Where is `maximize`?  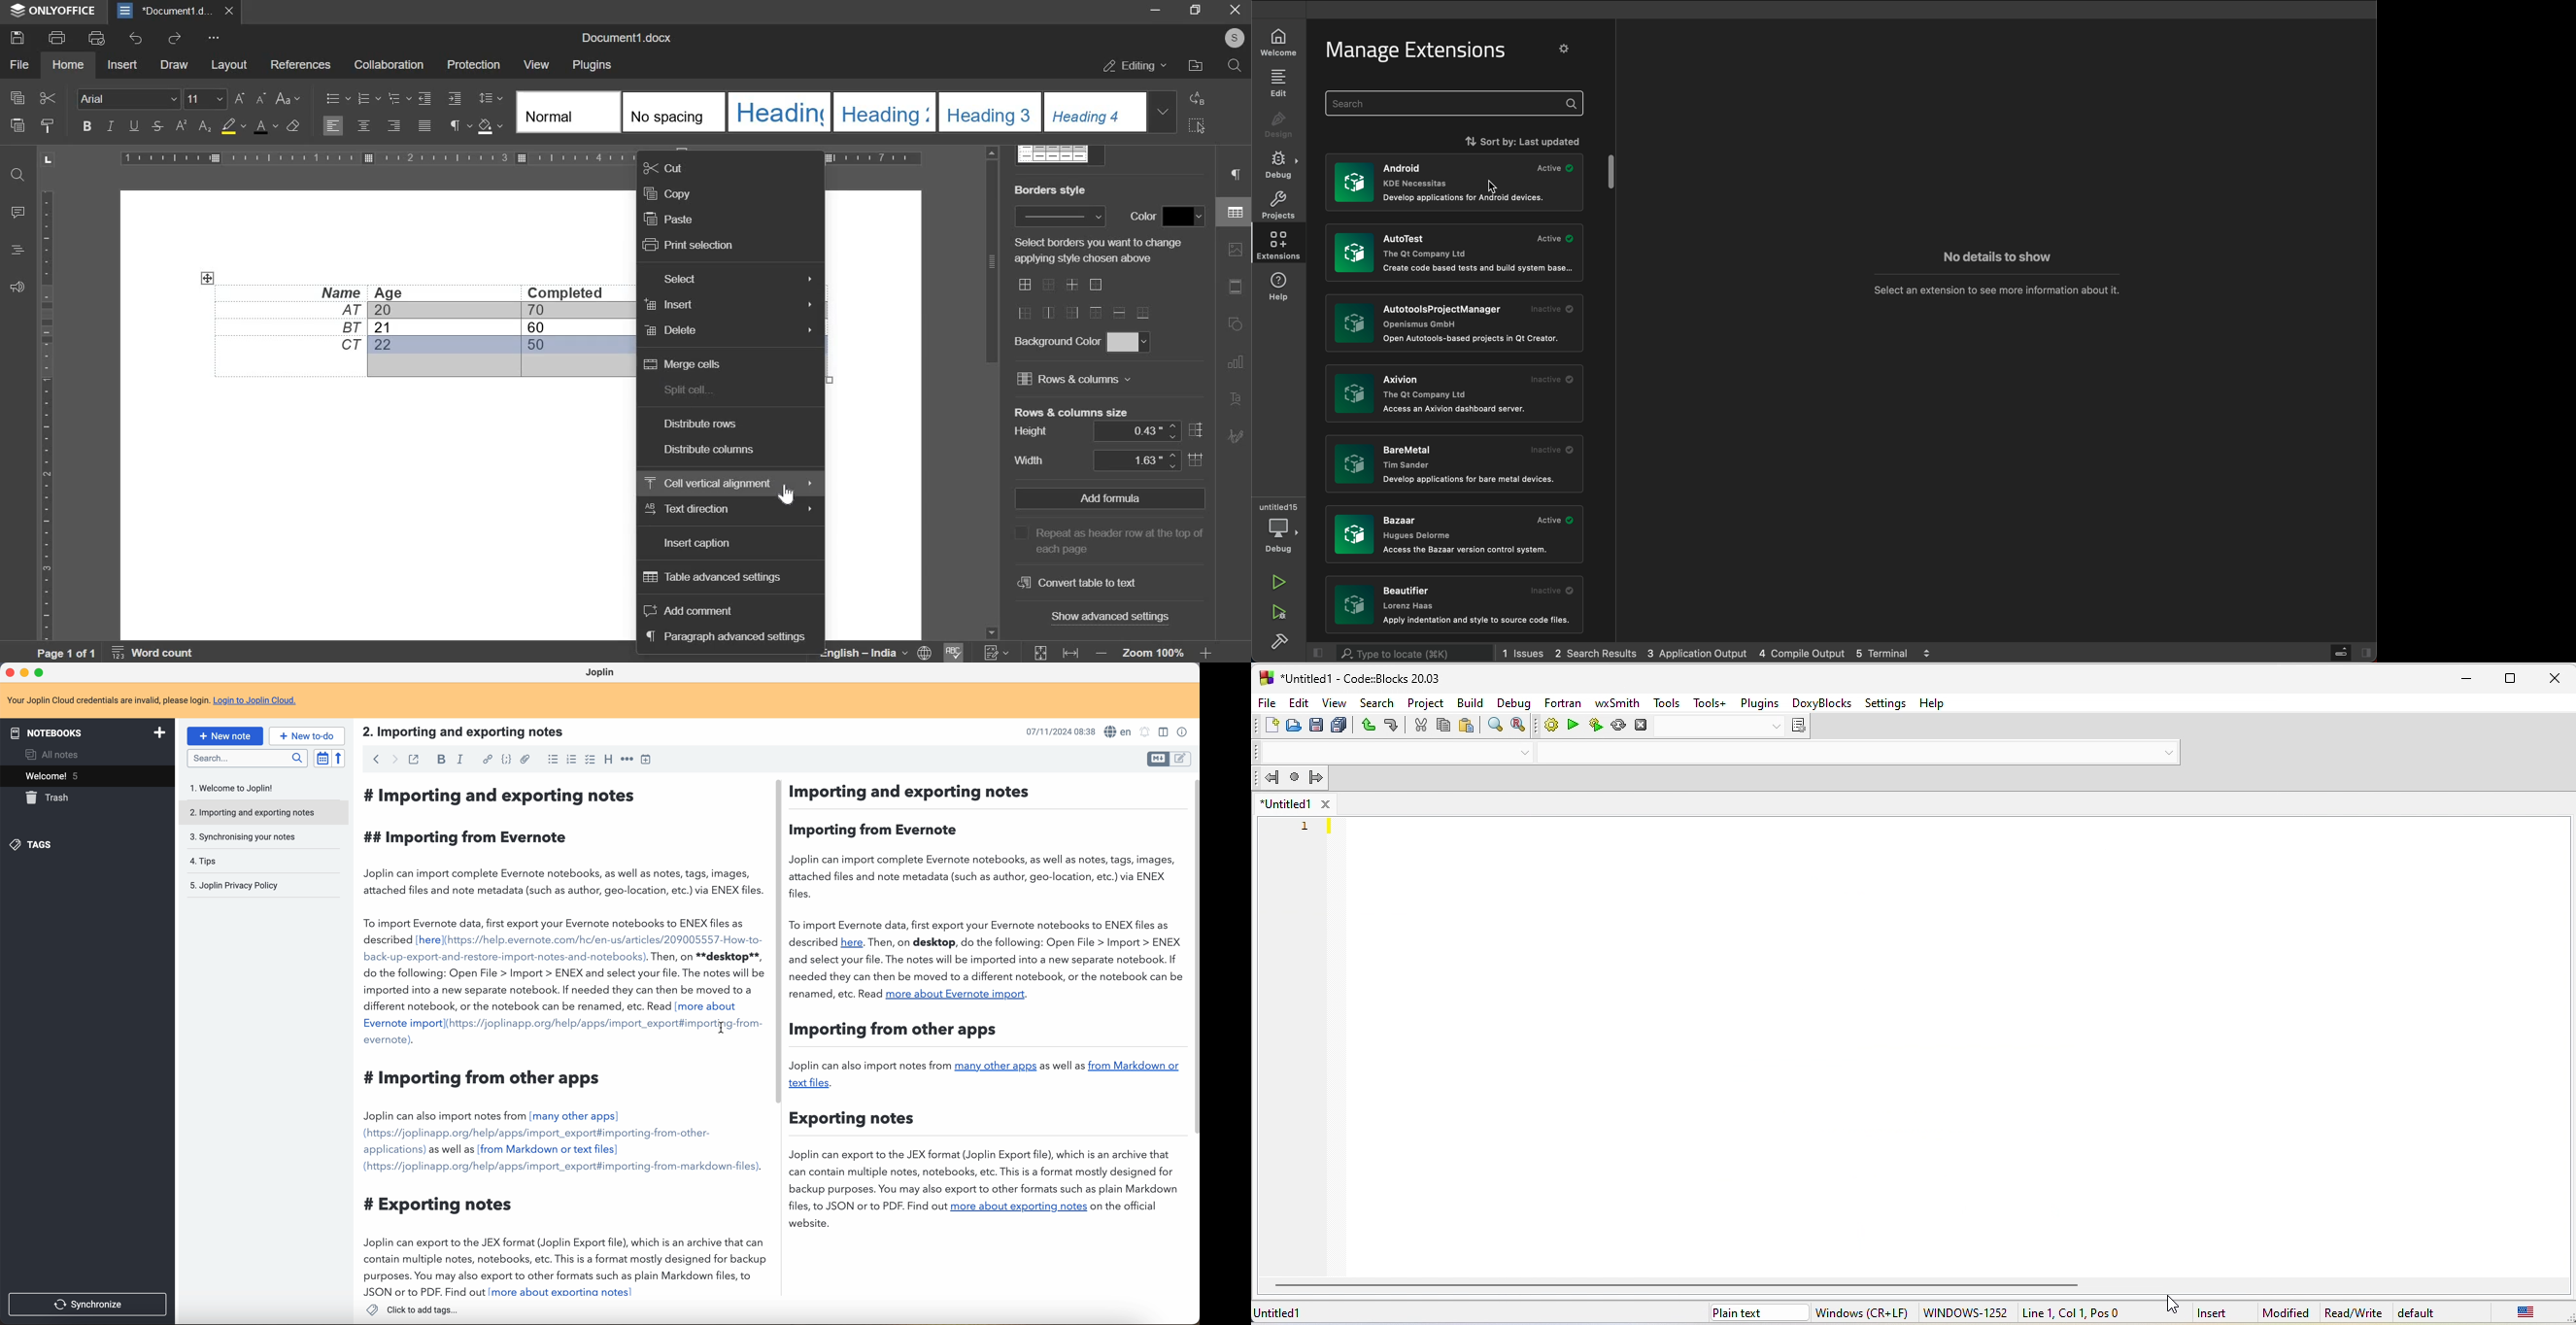
maximize is located at coordinates (40, 671).